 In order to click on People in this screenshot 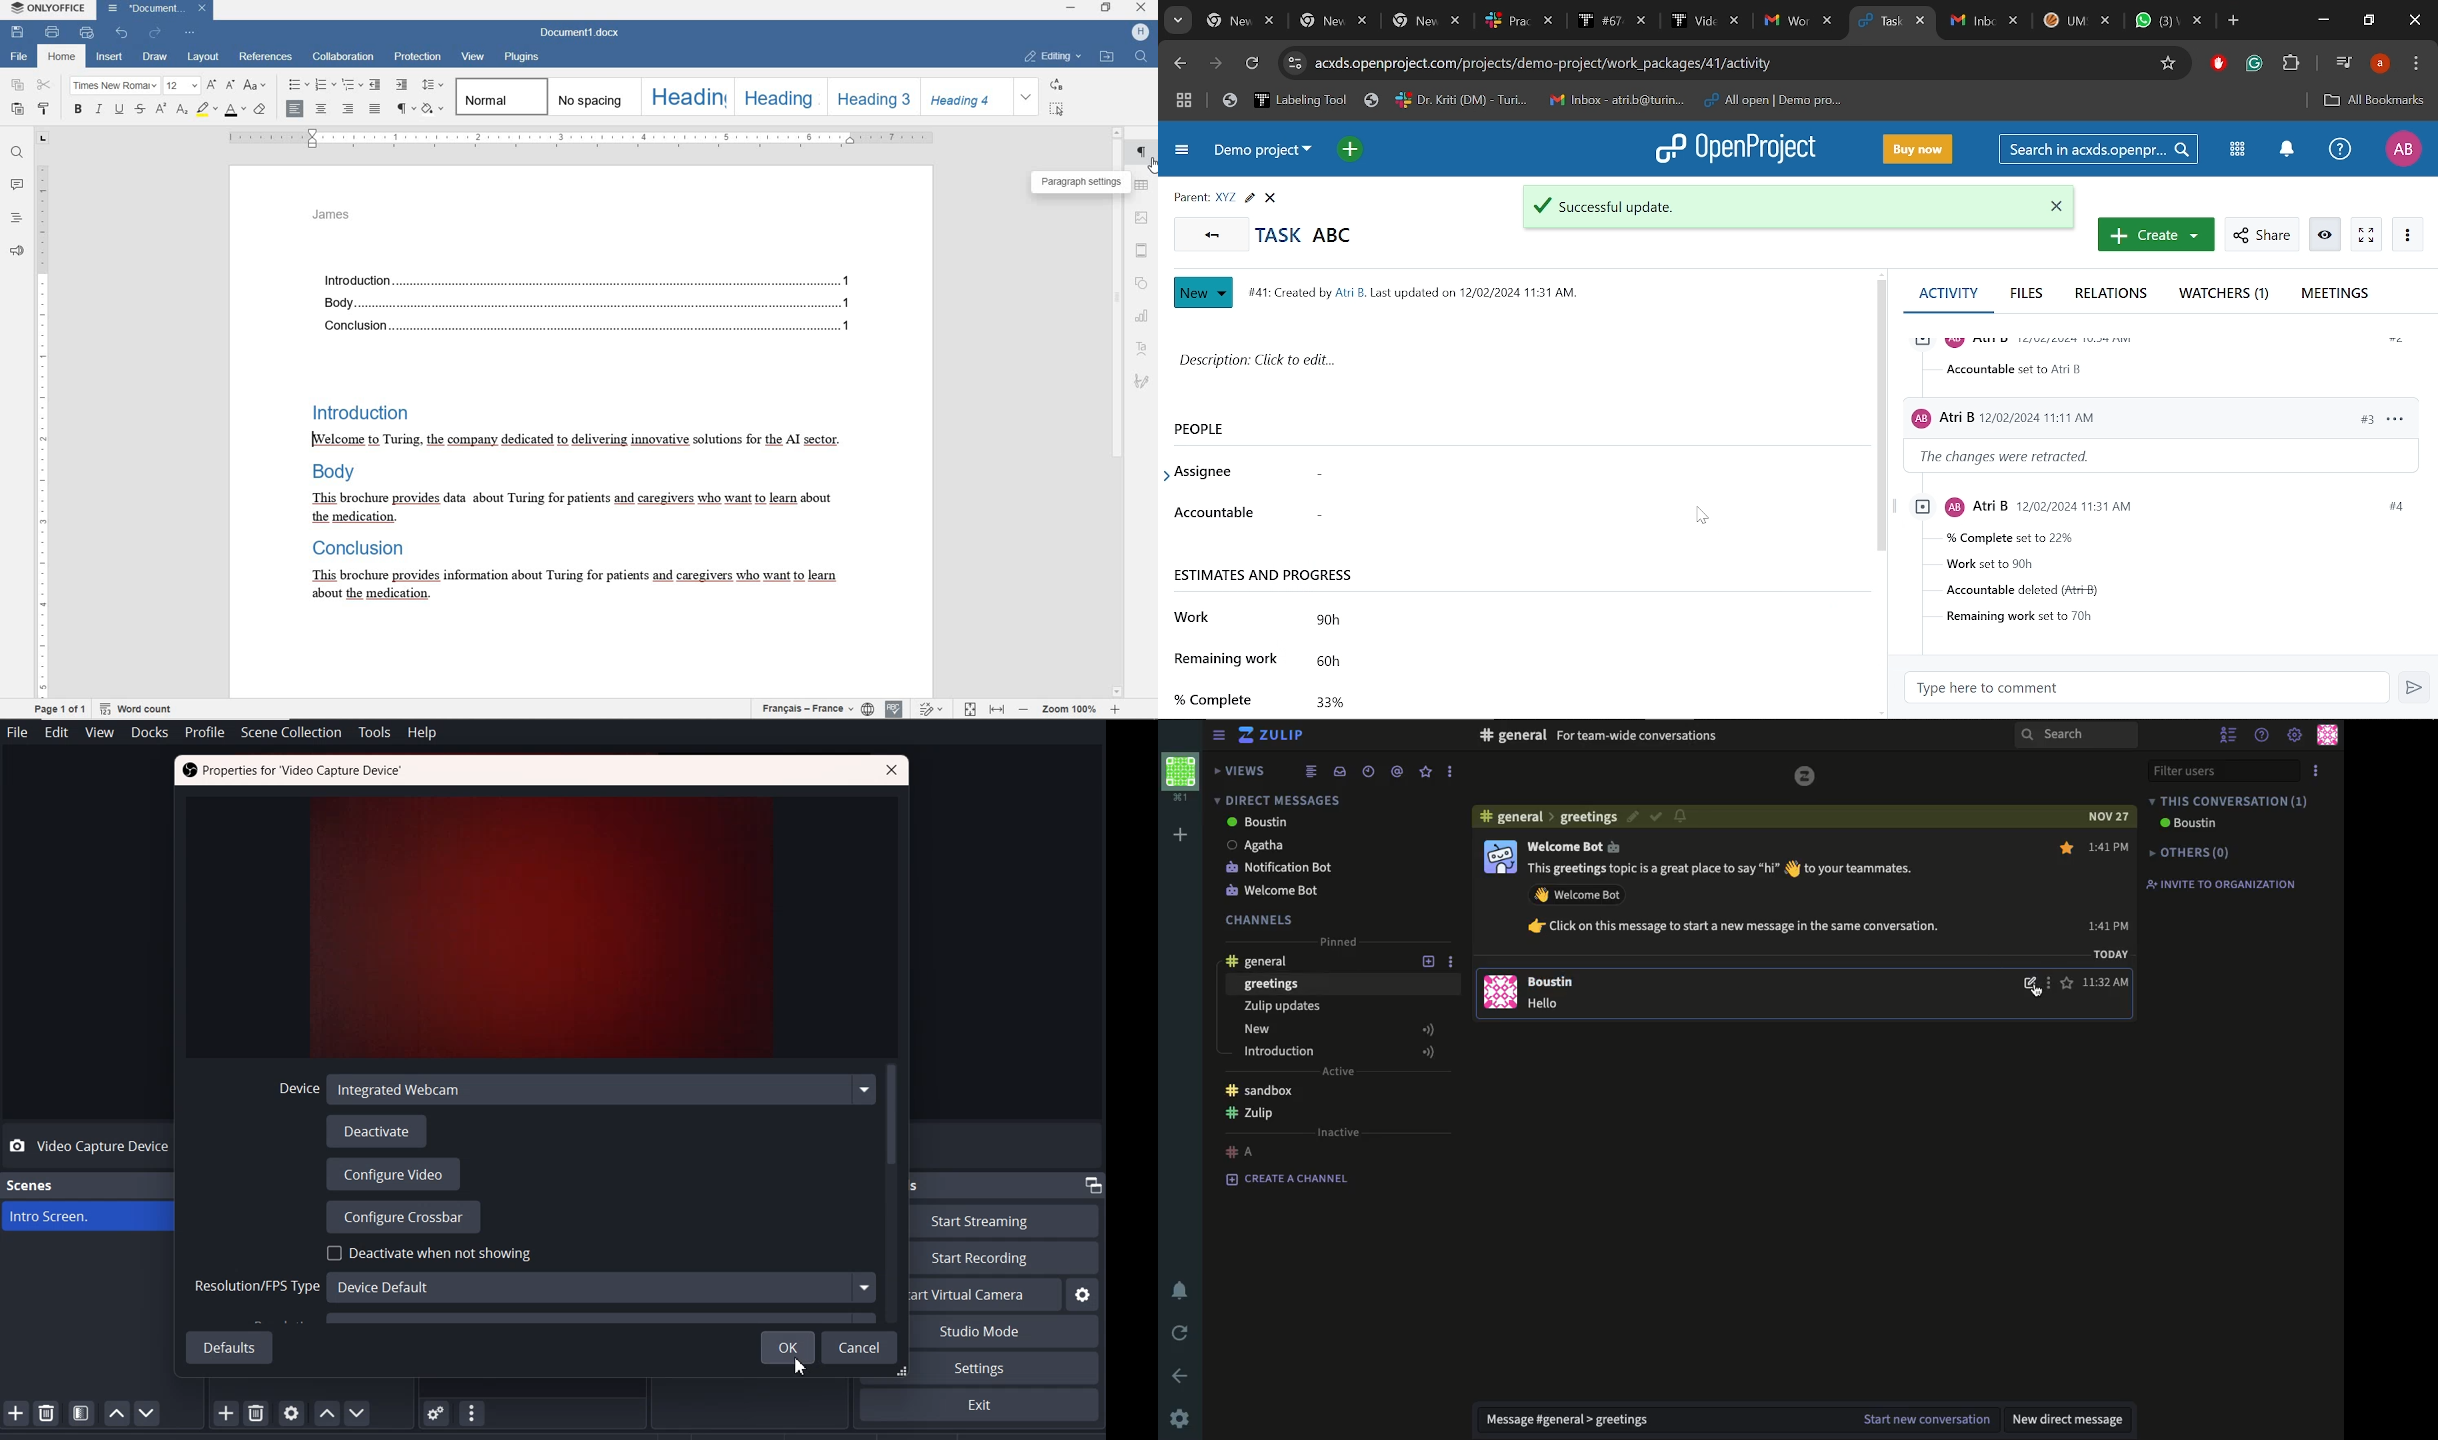, I will do `click(1221, 428)`.